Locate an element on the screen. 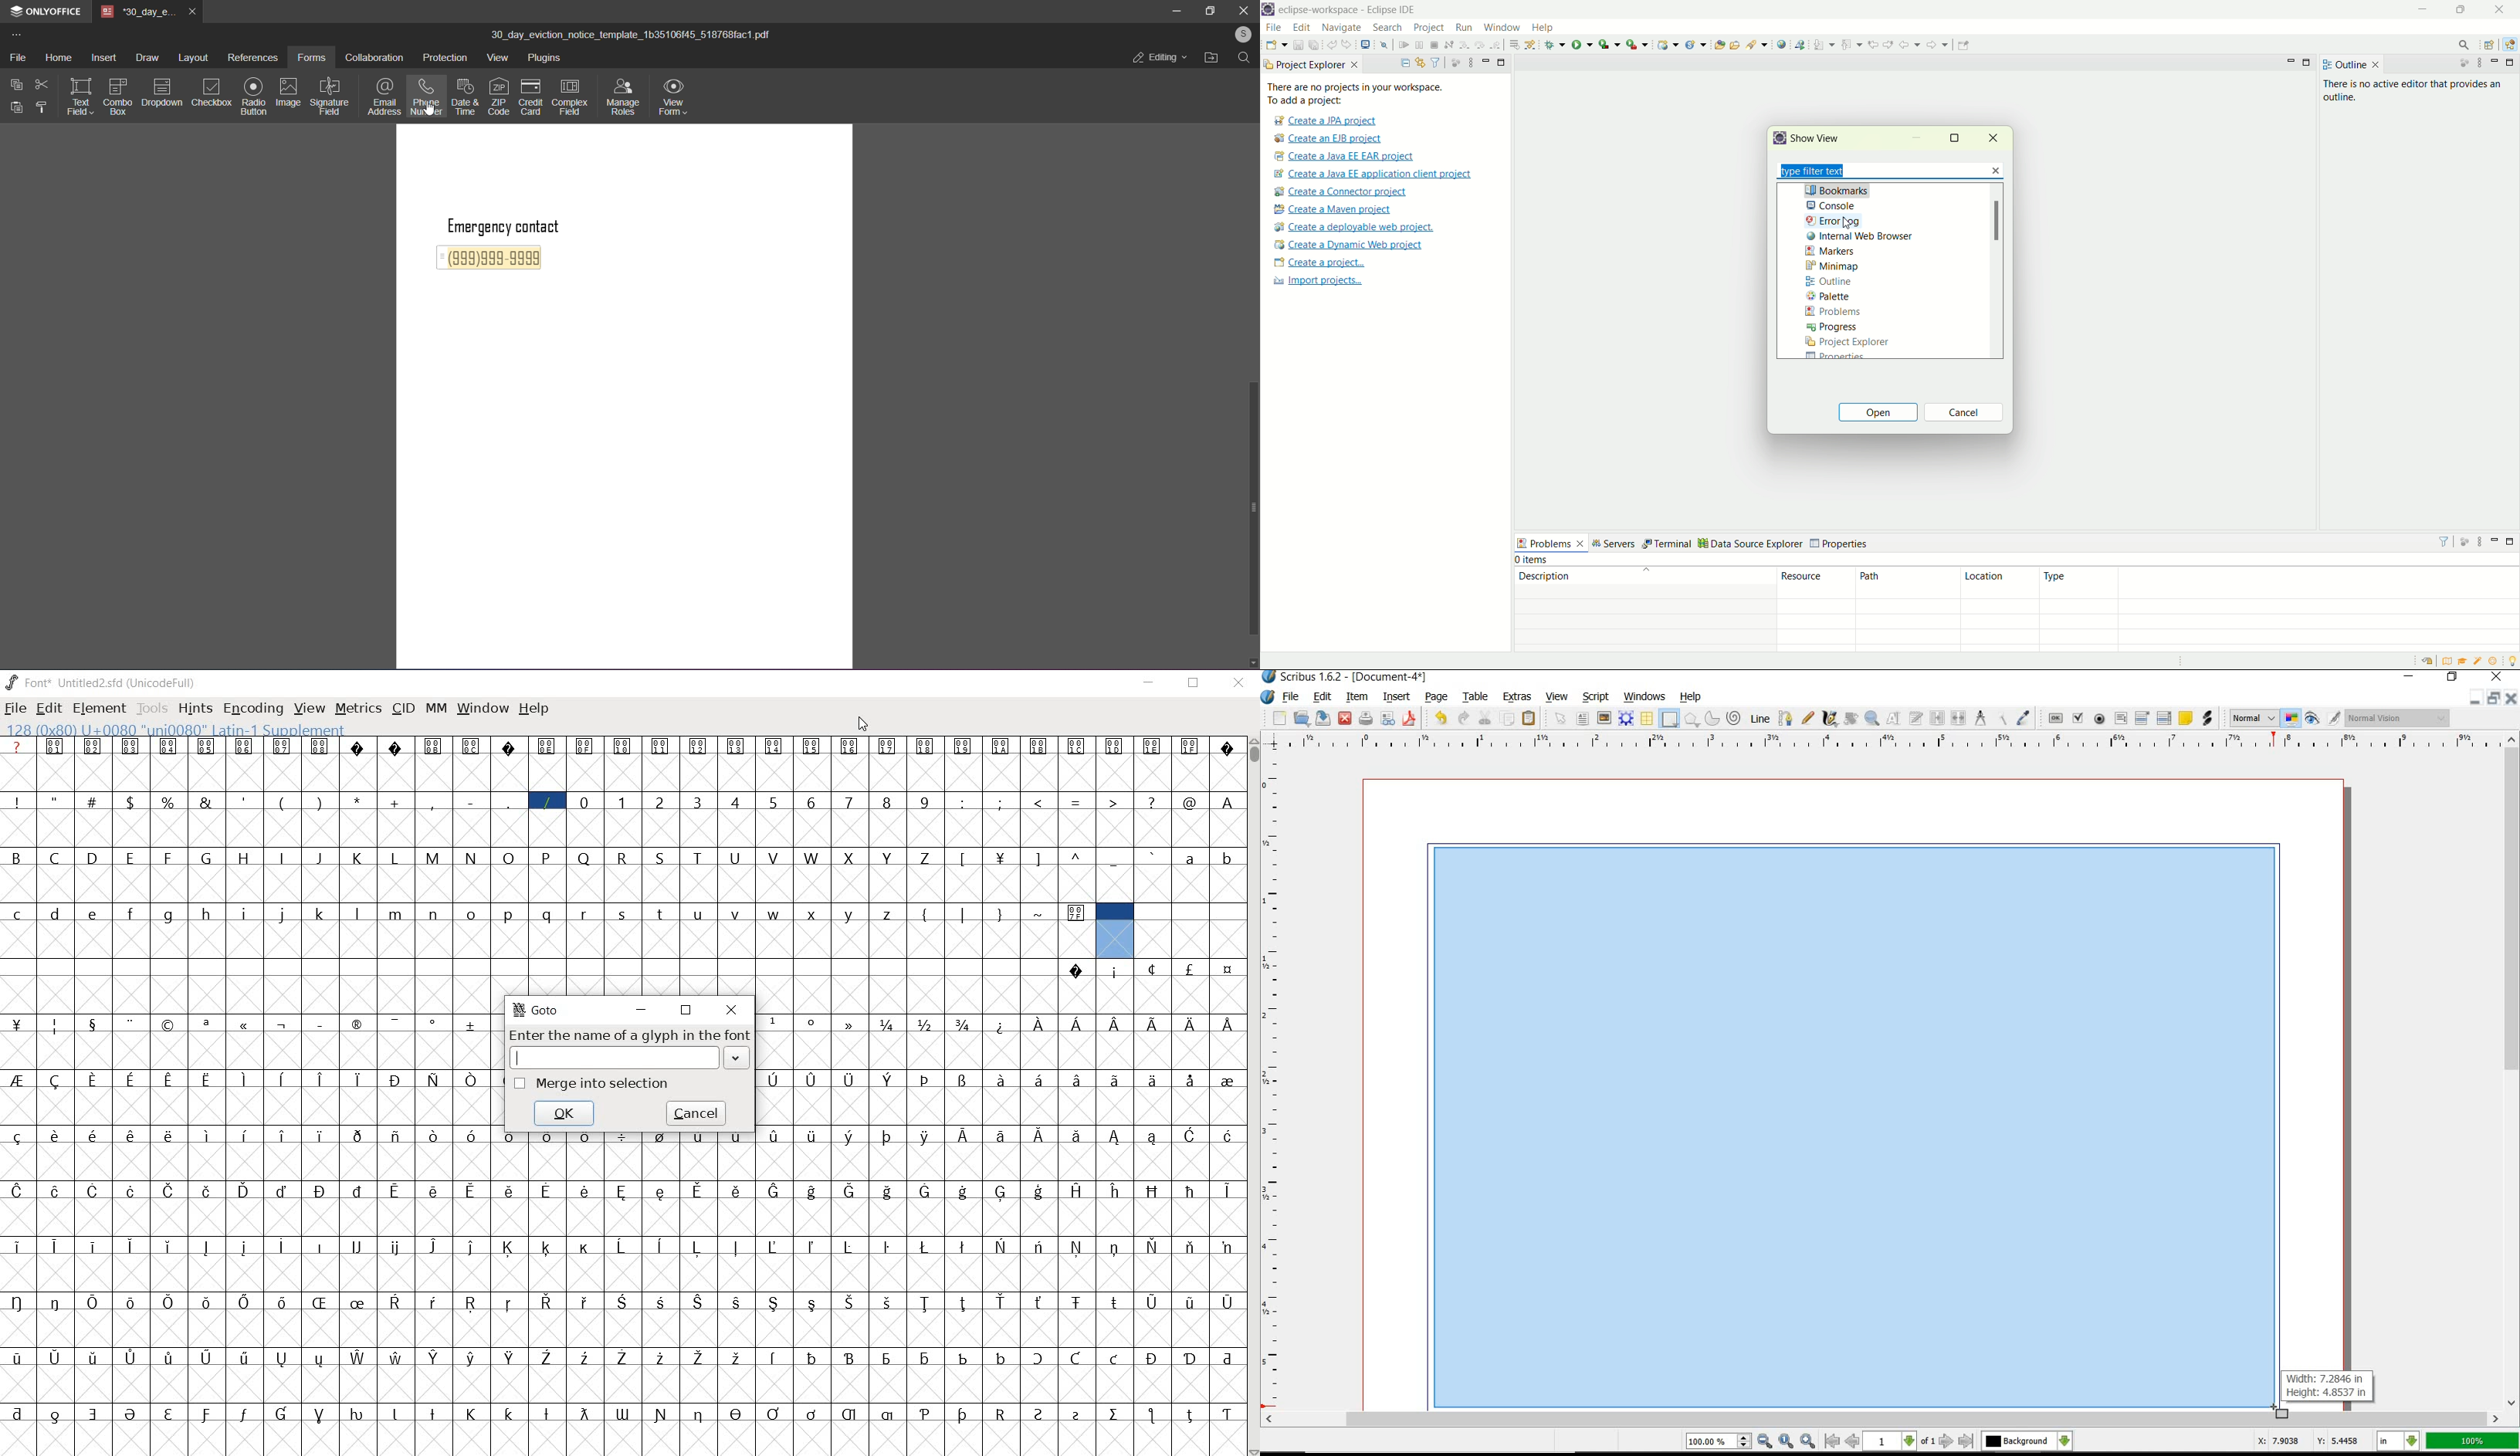 This screenshot has width=2520, height=1456. script is located at coordinates (1597, 697).